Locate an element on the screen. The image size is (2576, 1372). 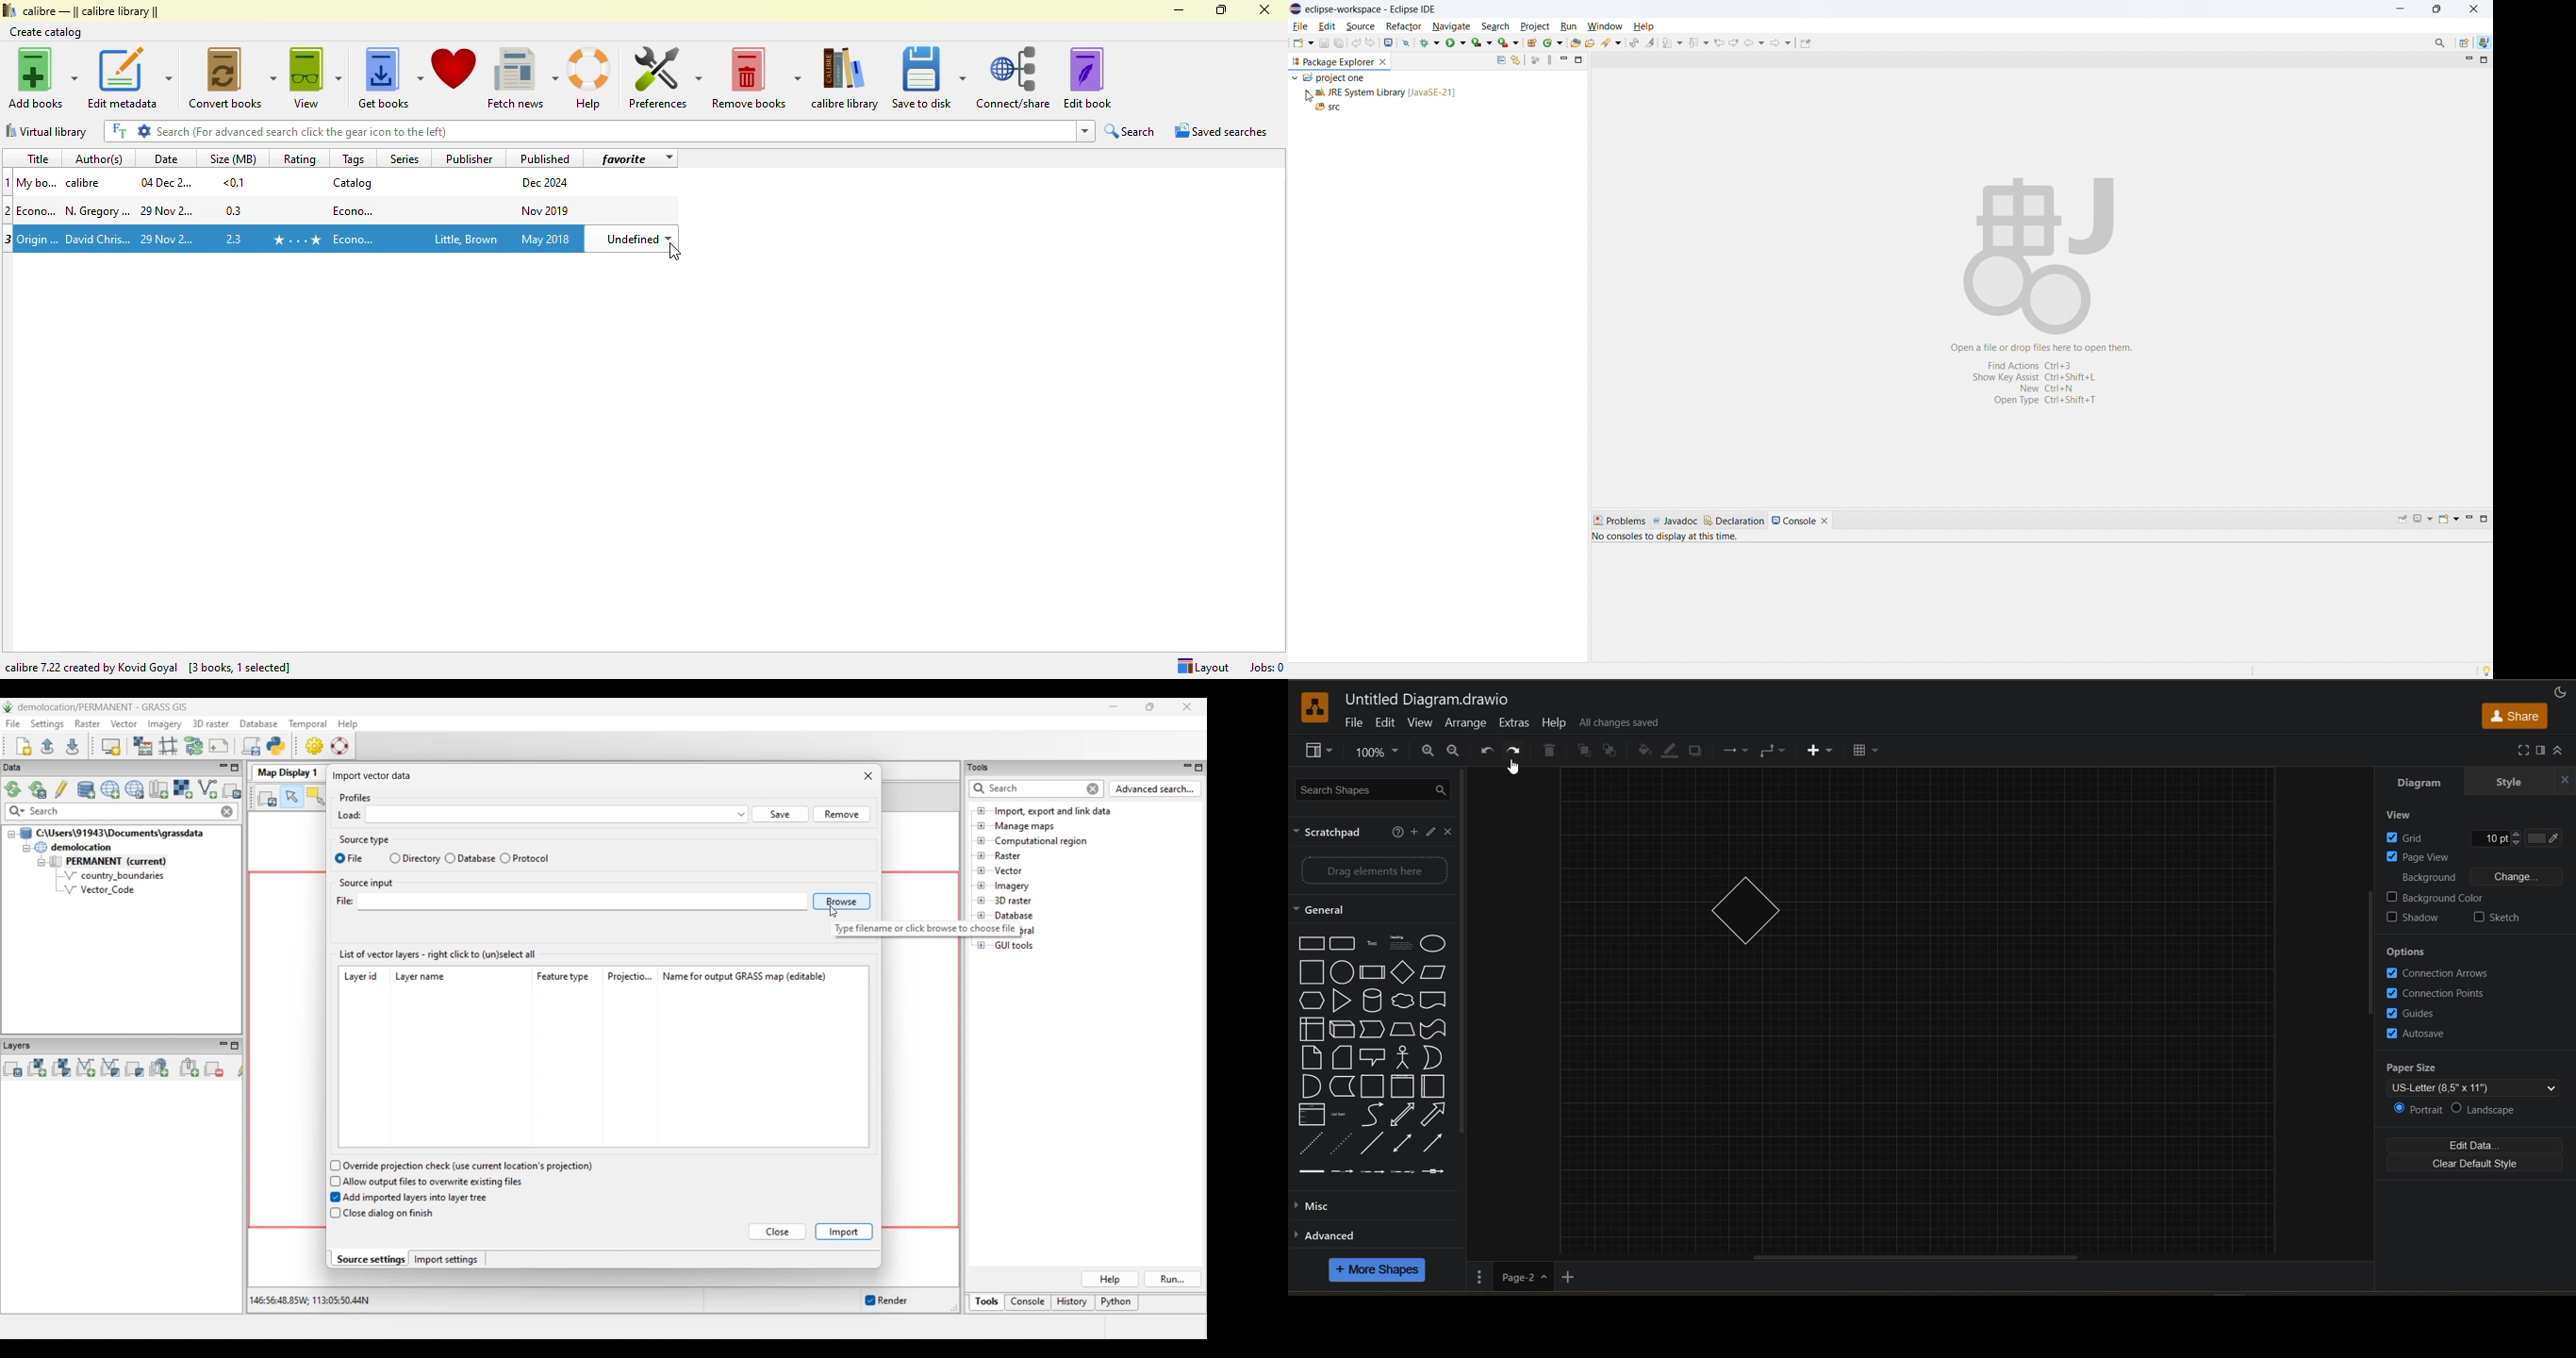
close is located at coordinates (1447, 832).